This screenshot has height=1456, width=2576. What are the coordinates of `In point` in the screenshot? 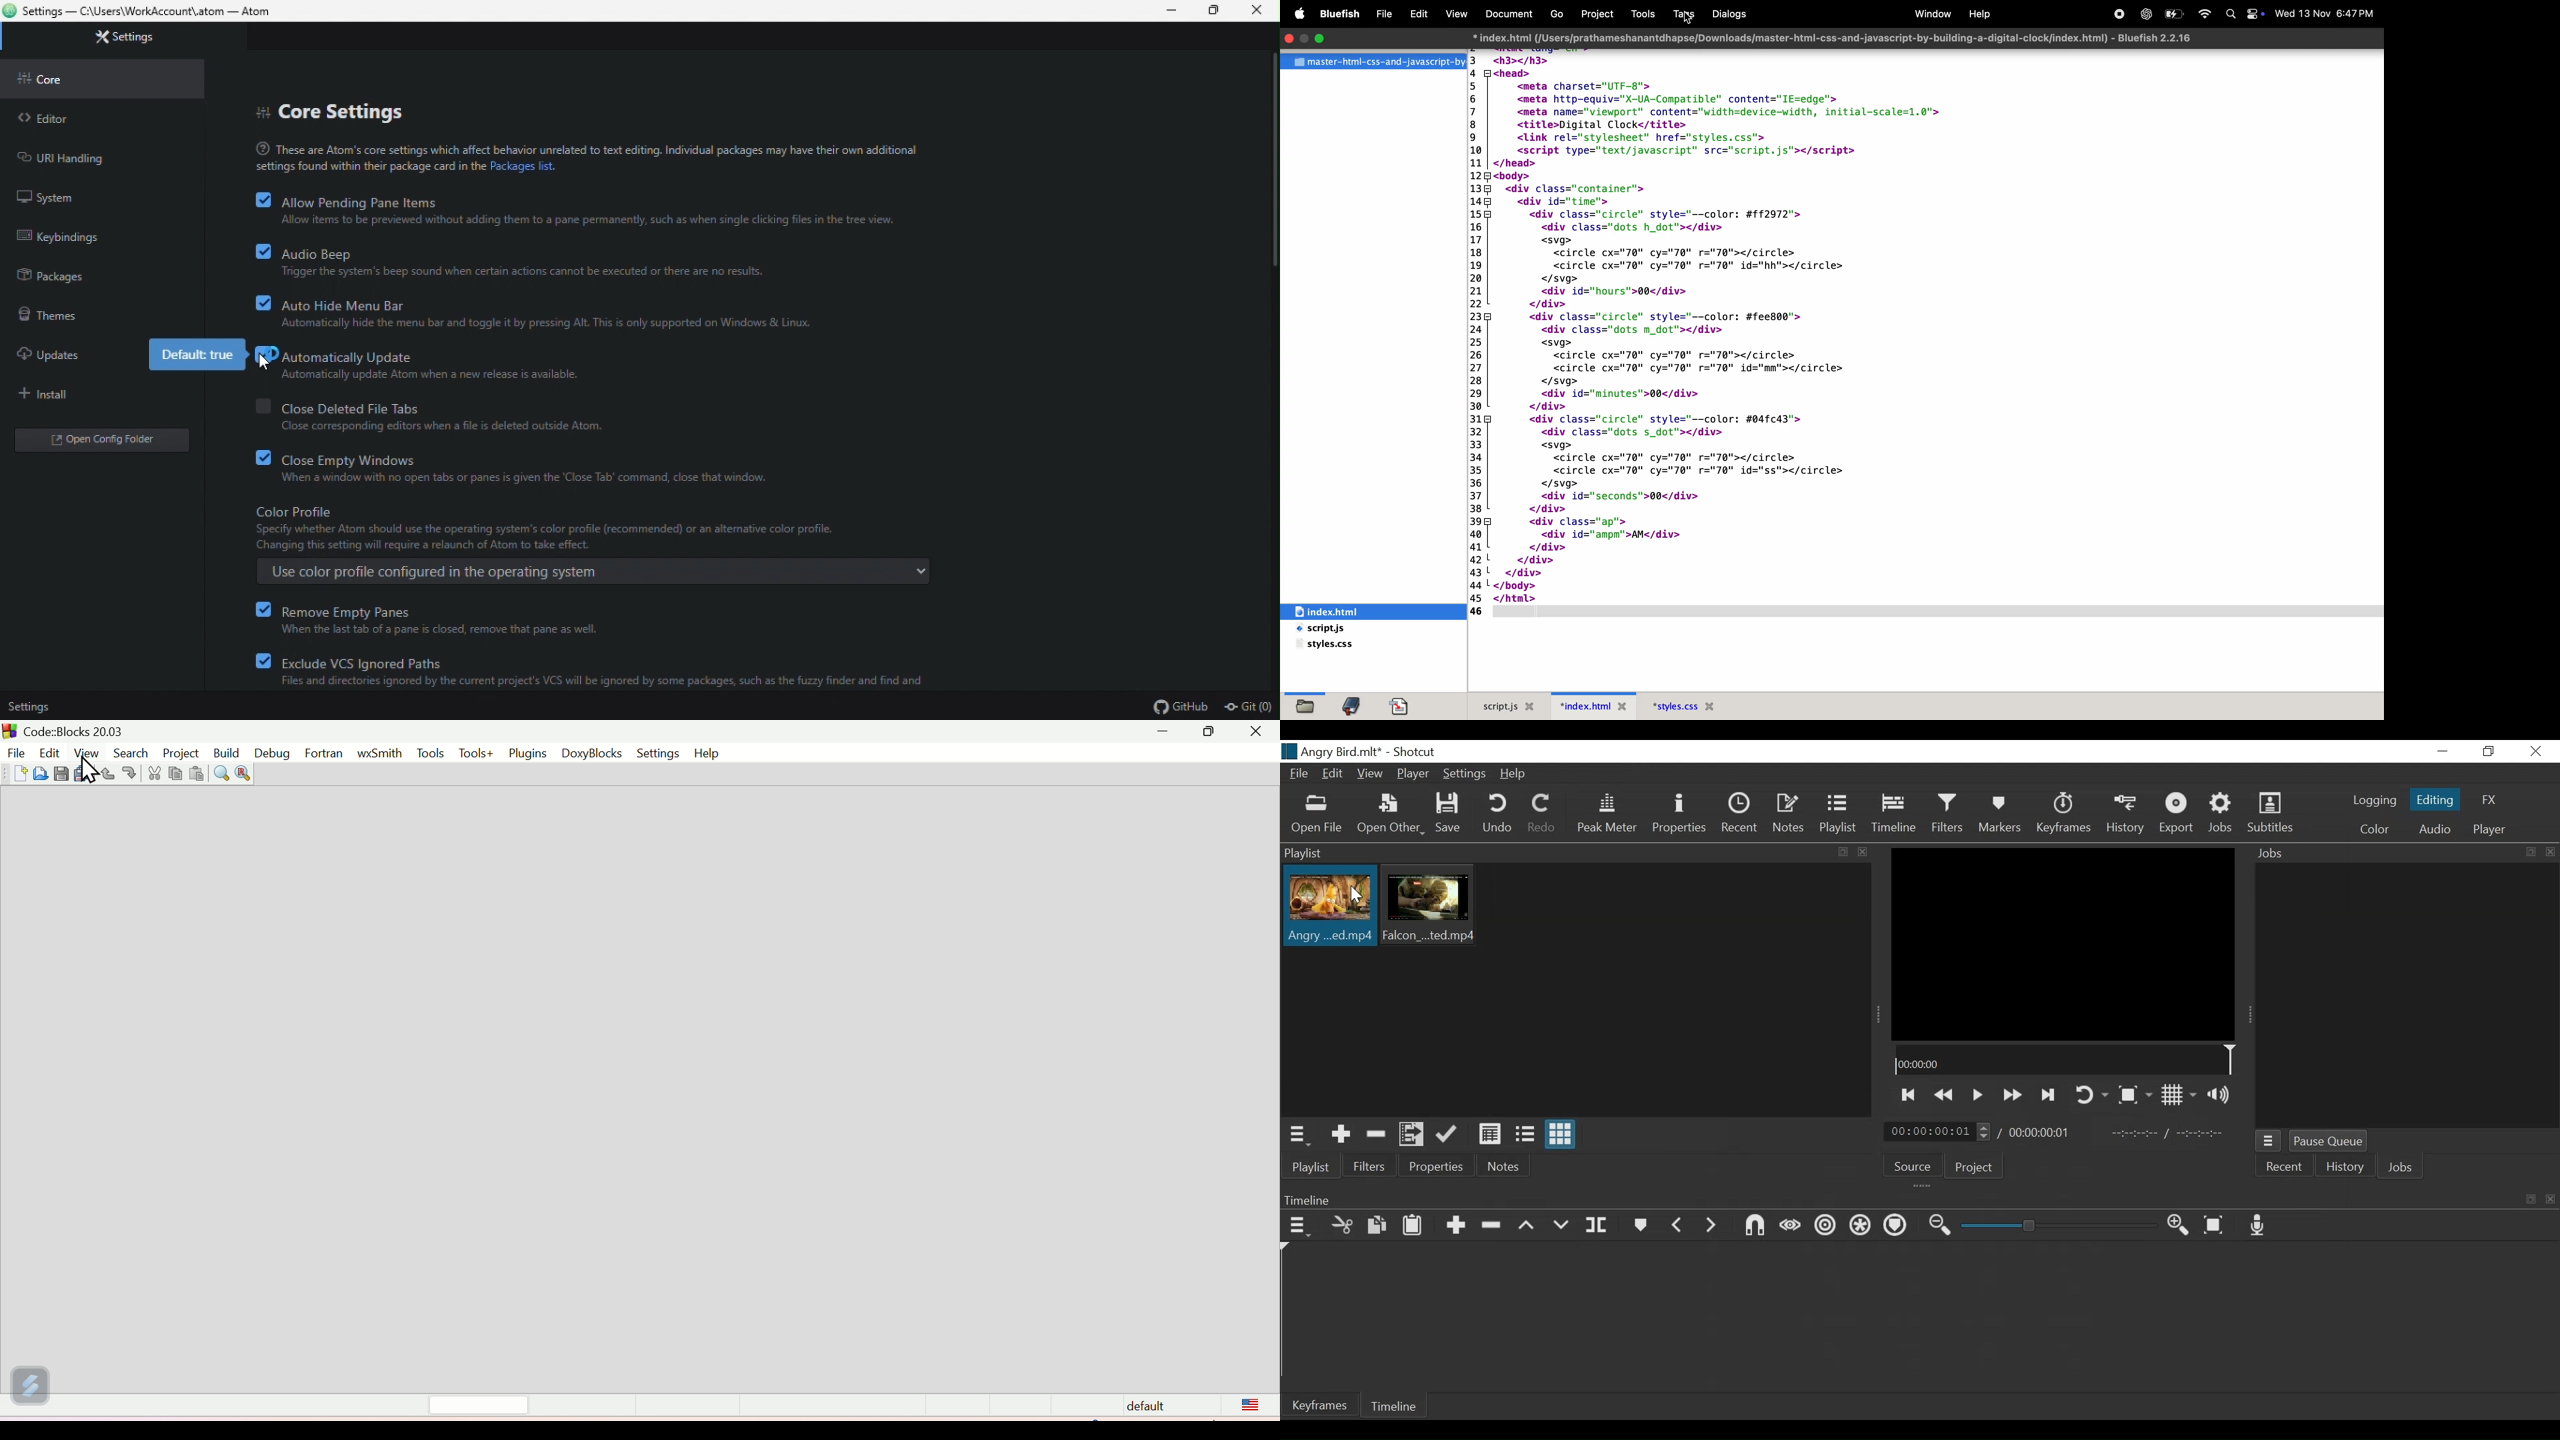 It's located at (2169, 1132).